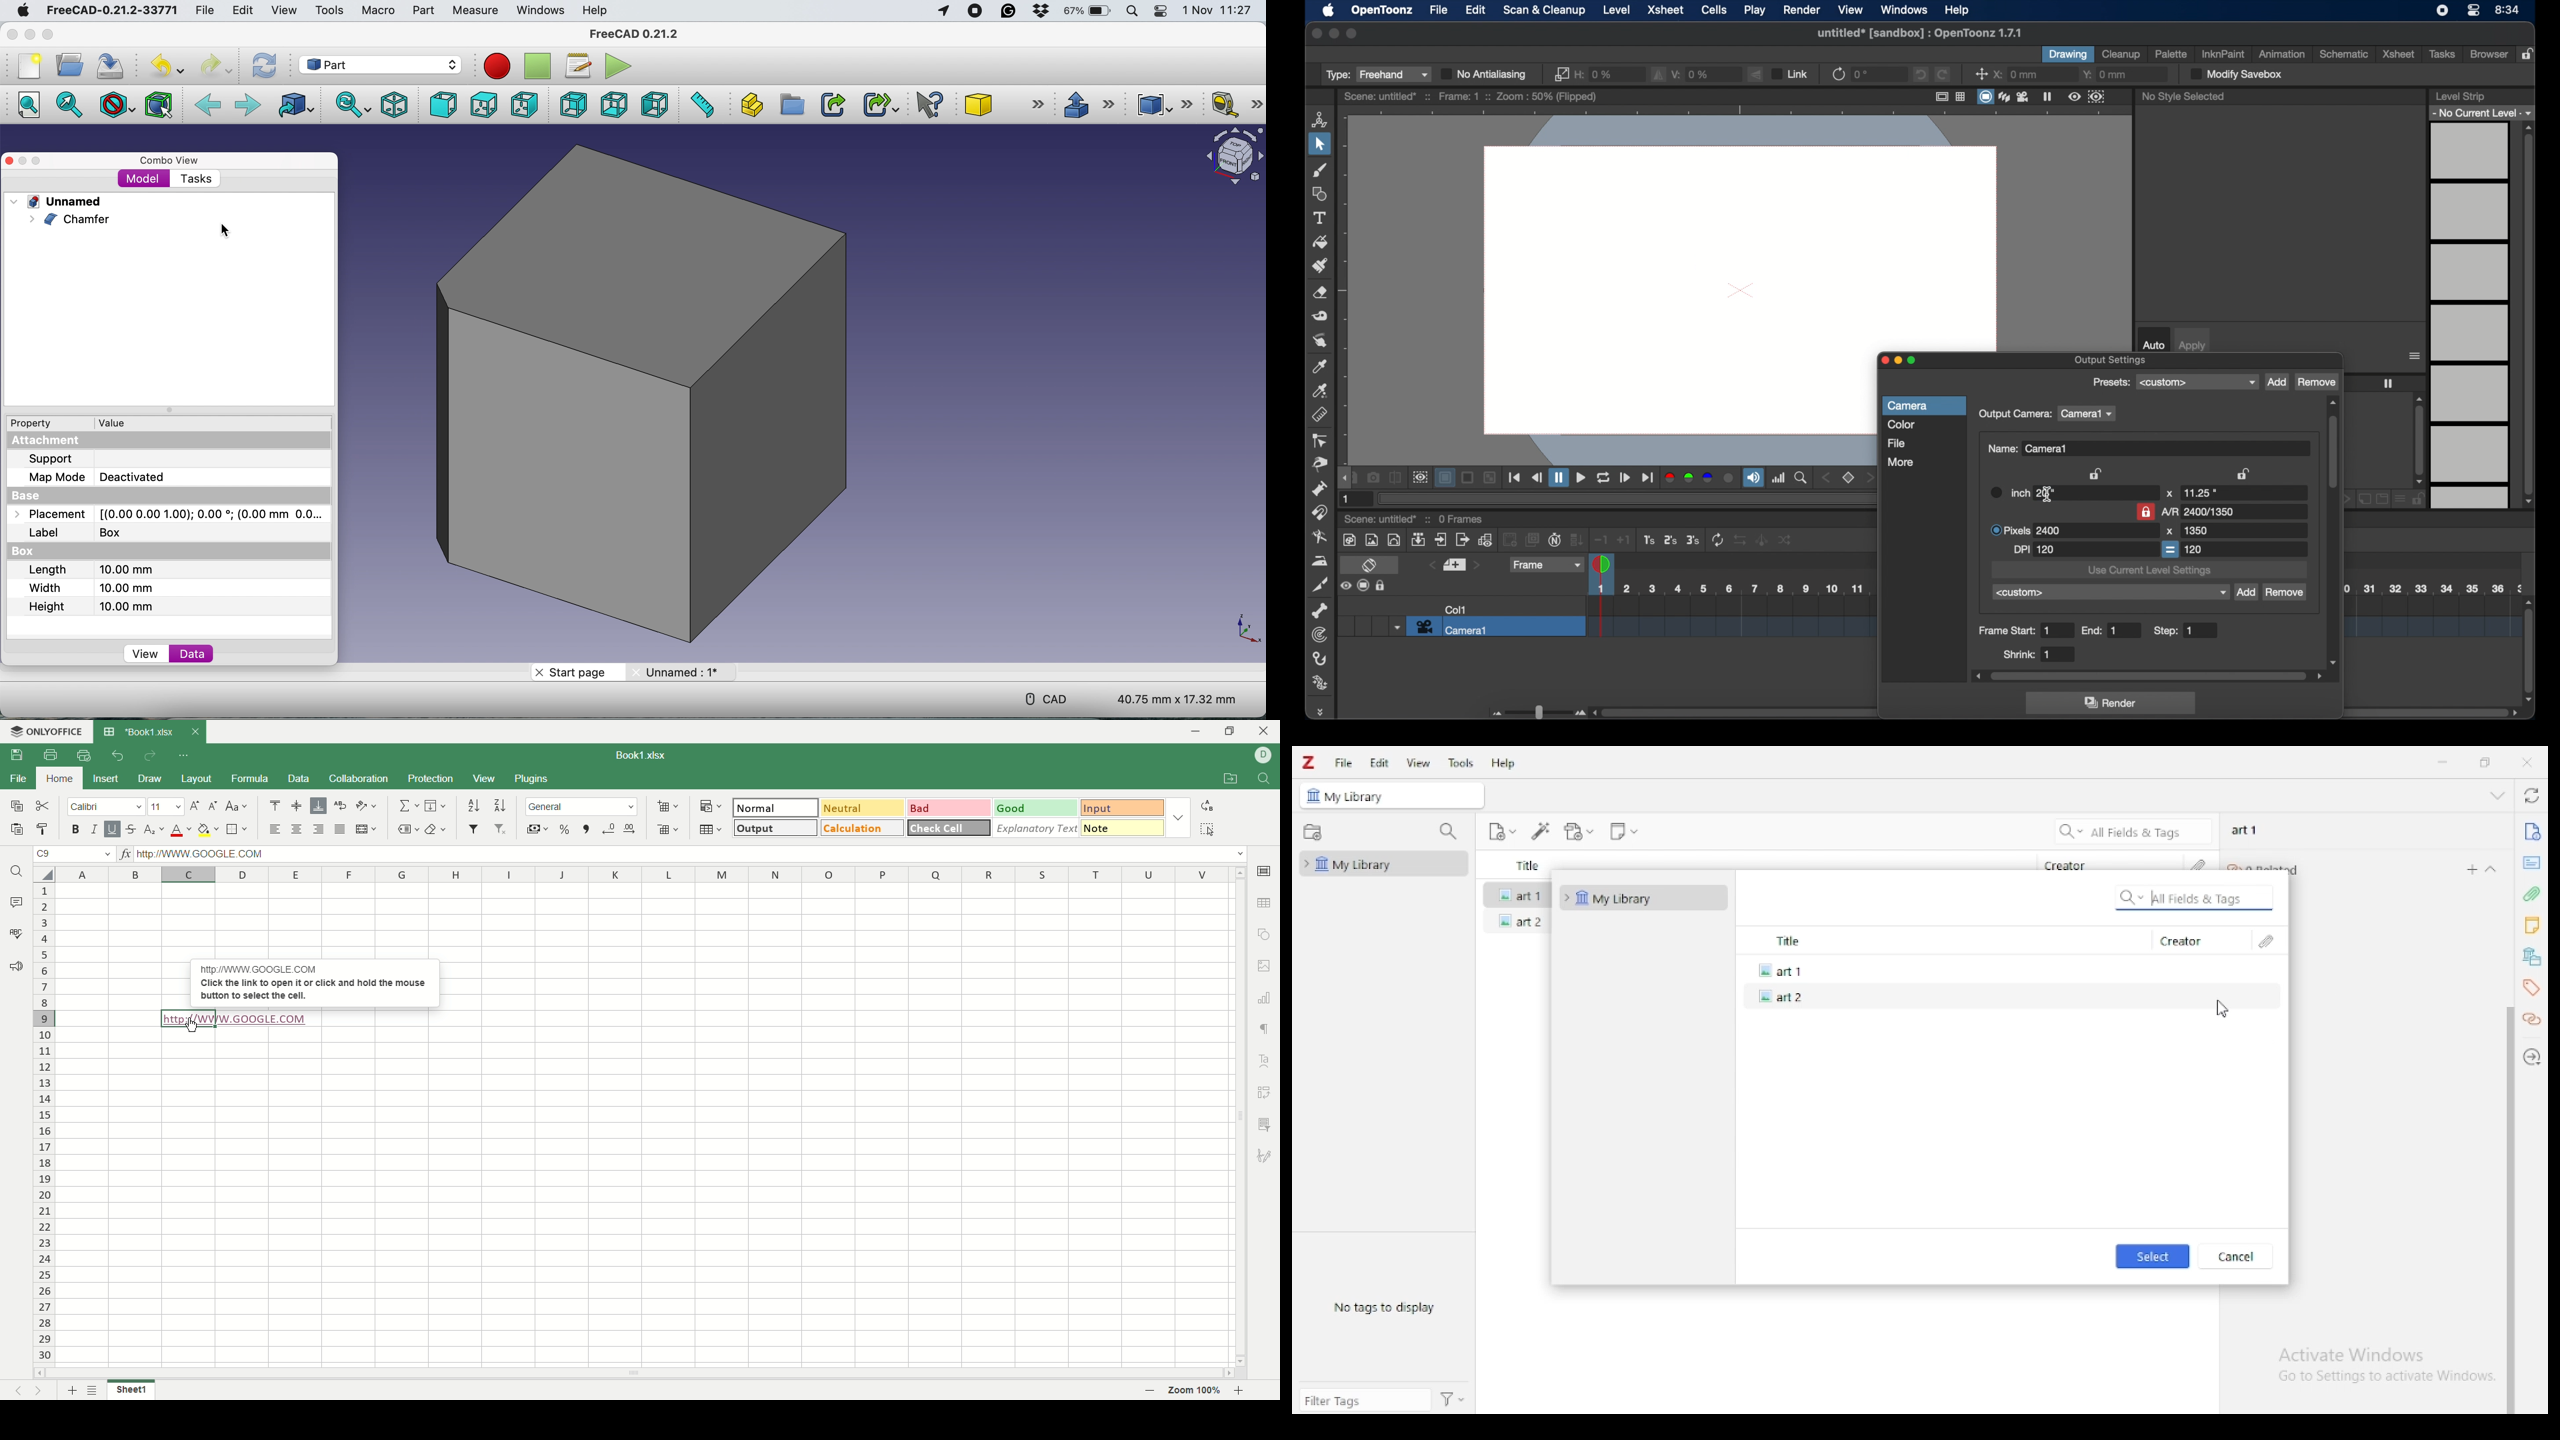 This screenshot has height=1456, width=2576. What do you see at coordinates (2009, 492) in the screenshot?
I see `inch` at bounding box center [2009, 492].